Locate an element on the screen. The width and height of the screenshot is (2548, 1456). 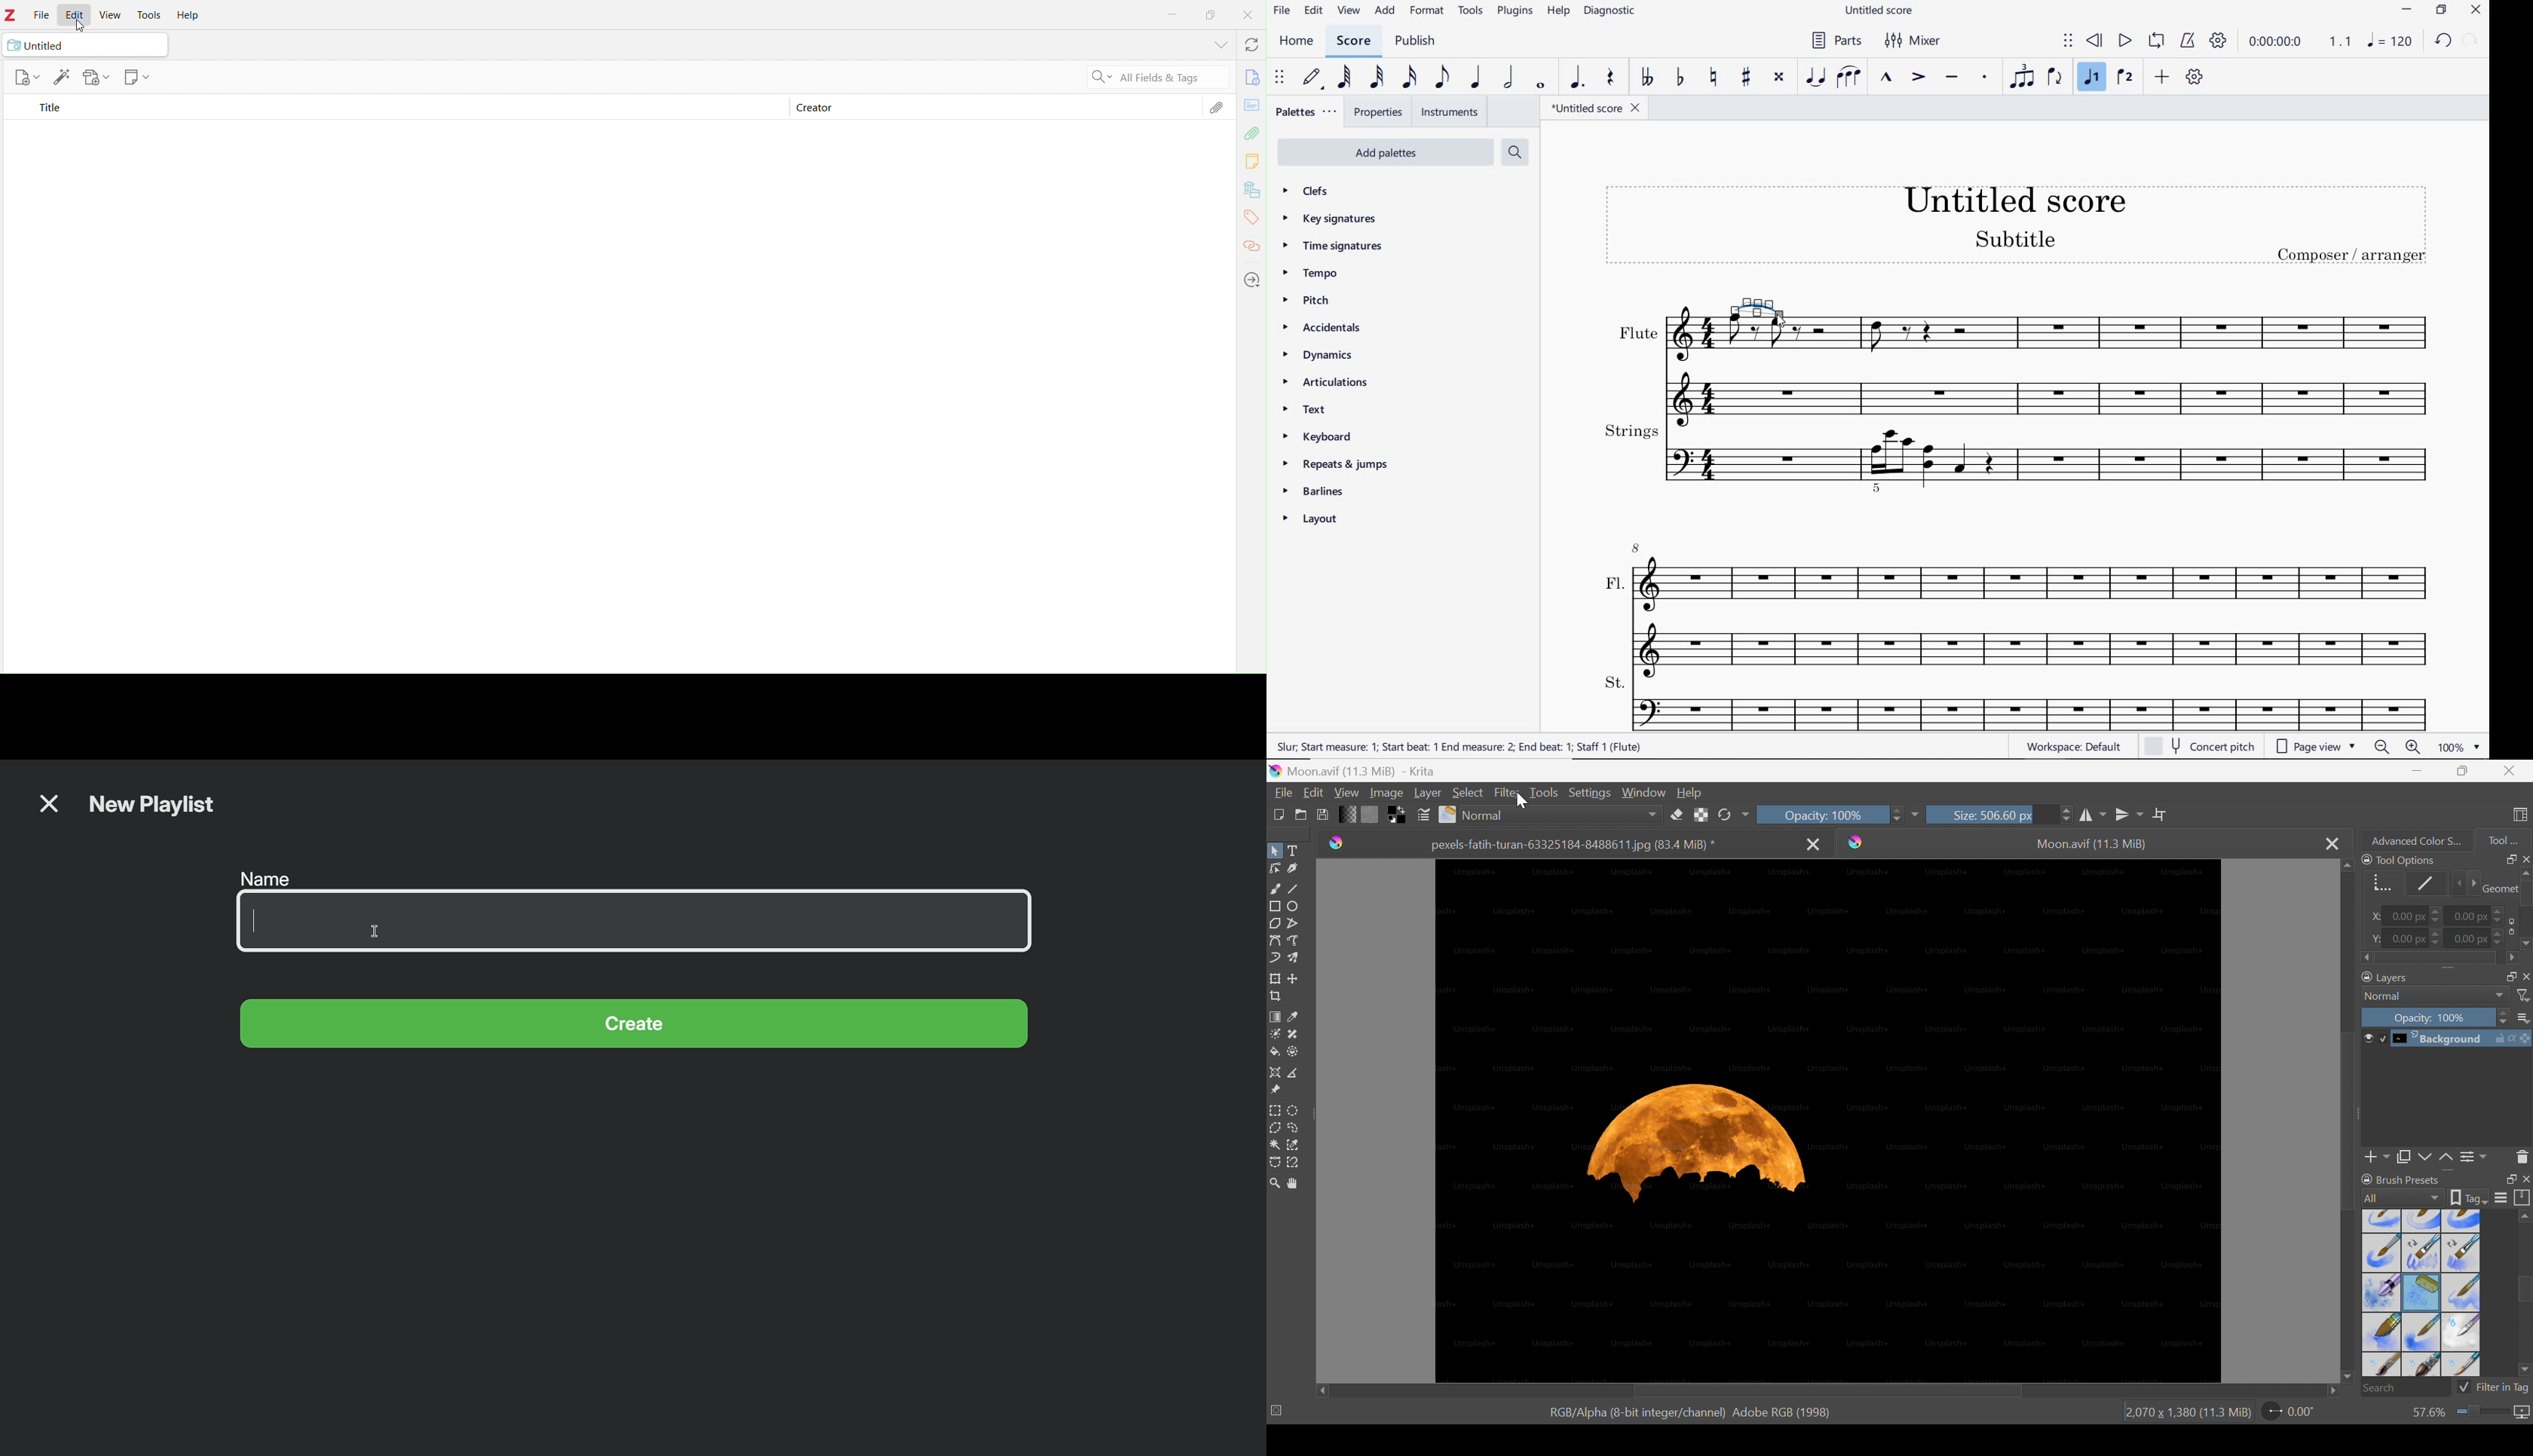
AUGMENTATION DOT is located at coordinates (1577, 78).